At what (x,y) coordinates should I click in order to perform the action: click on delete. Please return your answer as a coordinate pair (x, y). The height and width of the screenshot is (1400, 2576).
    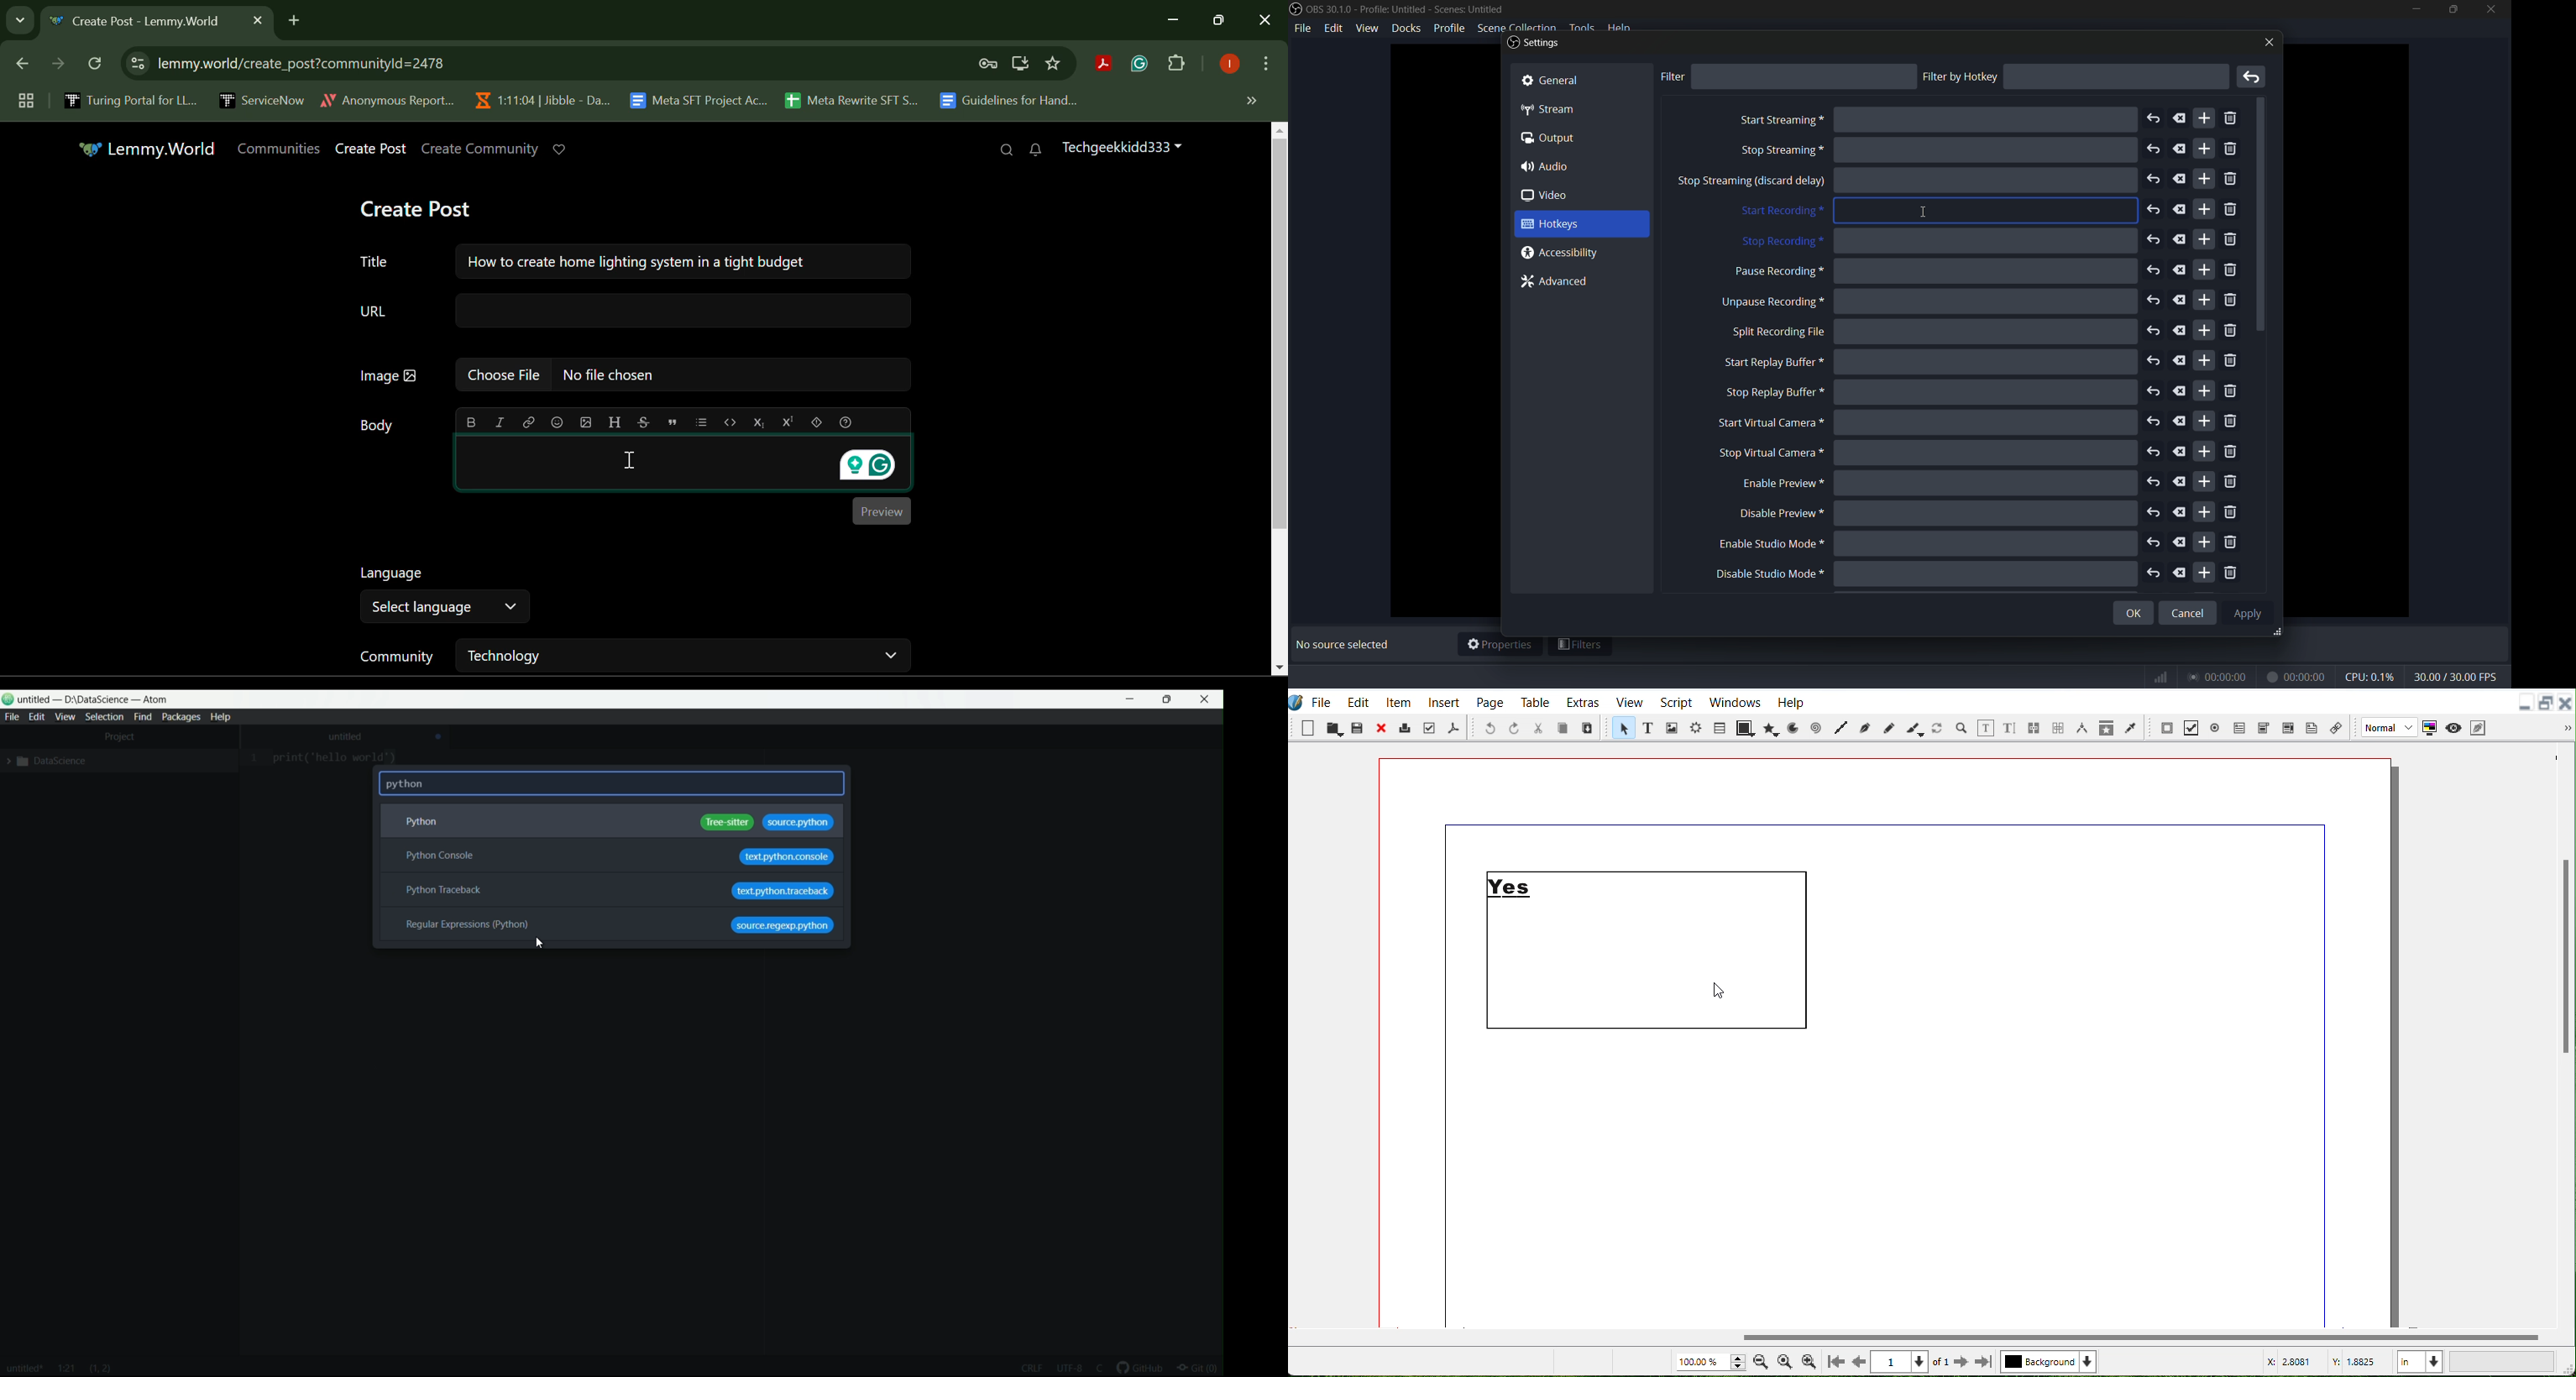
    Looking at the image, I should click on (2180, 117).